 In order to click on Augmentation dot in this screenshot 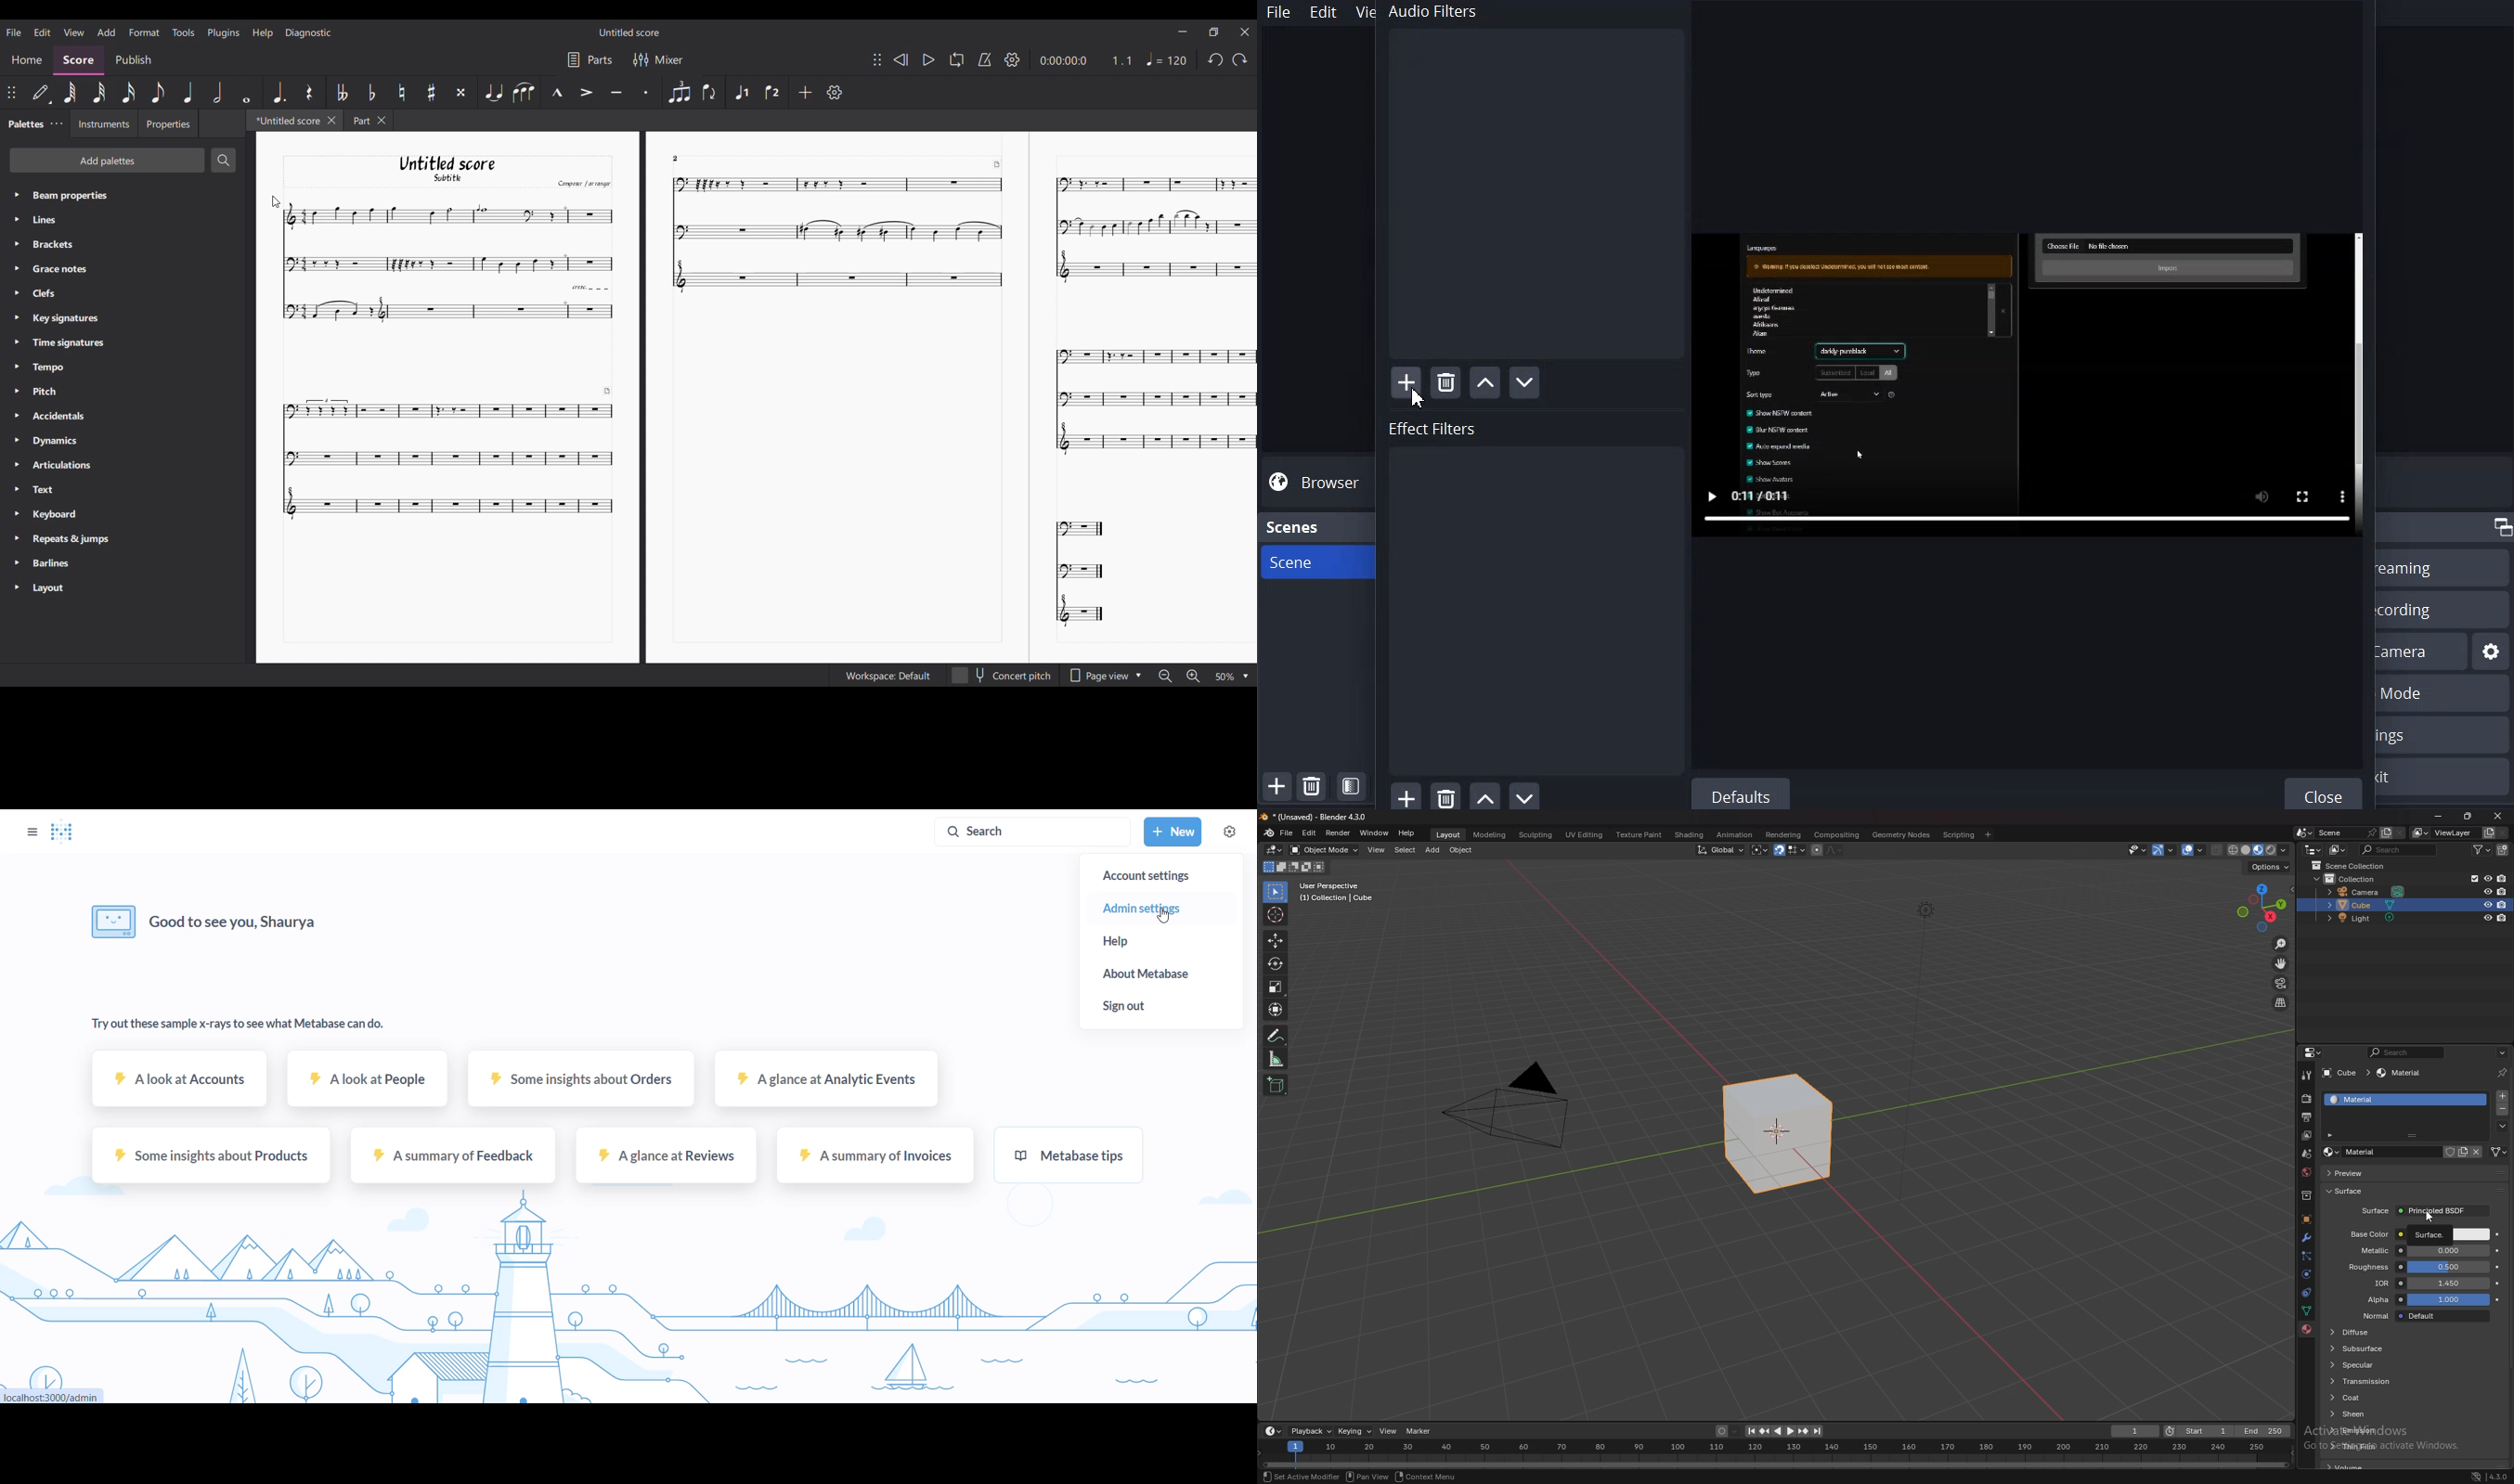, I will do `click(278, 92)`.